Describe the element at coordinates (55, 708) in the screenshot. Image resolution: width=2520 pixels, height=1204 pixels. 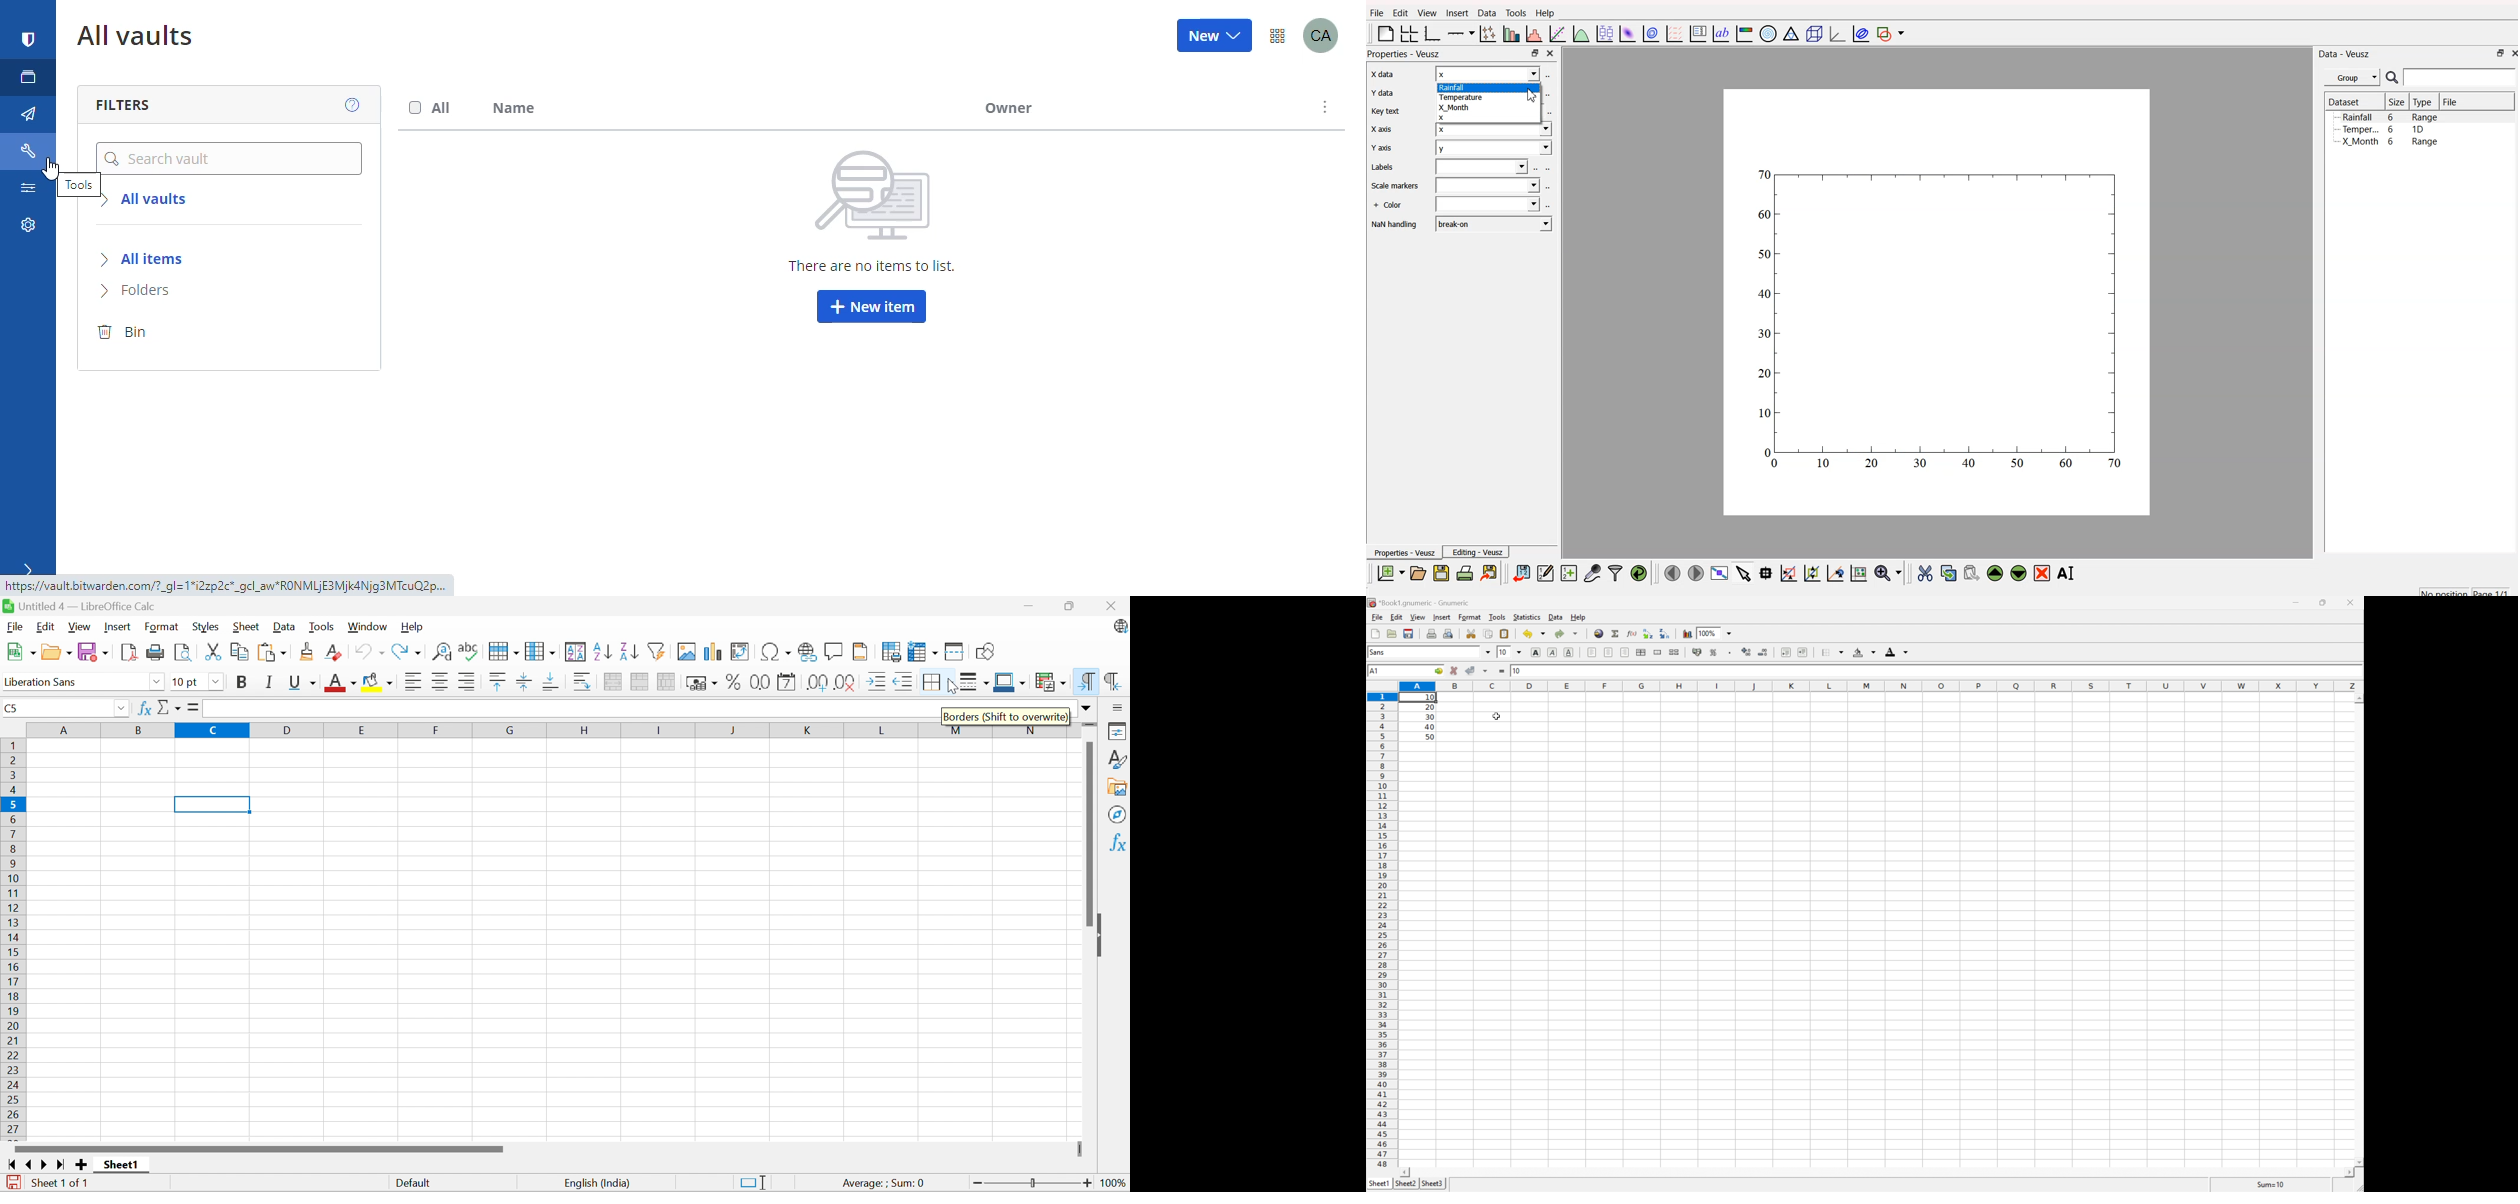
I see `Name box` at that location.